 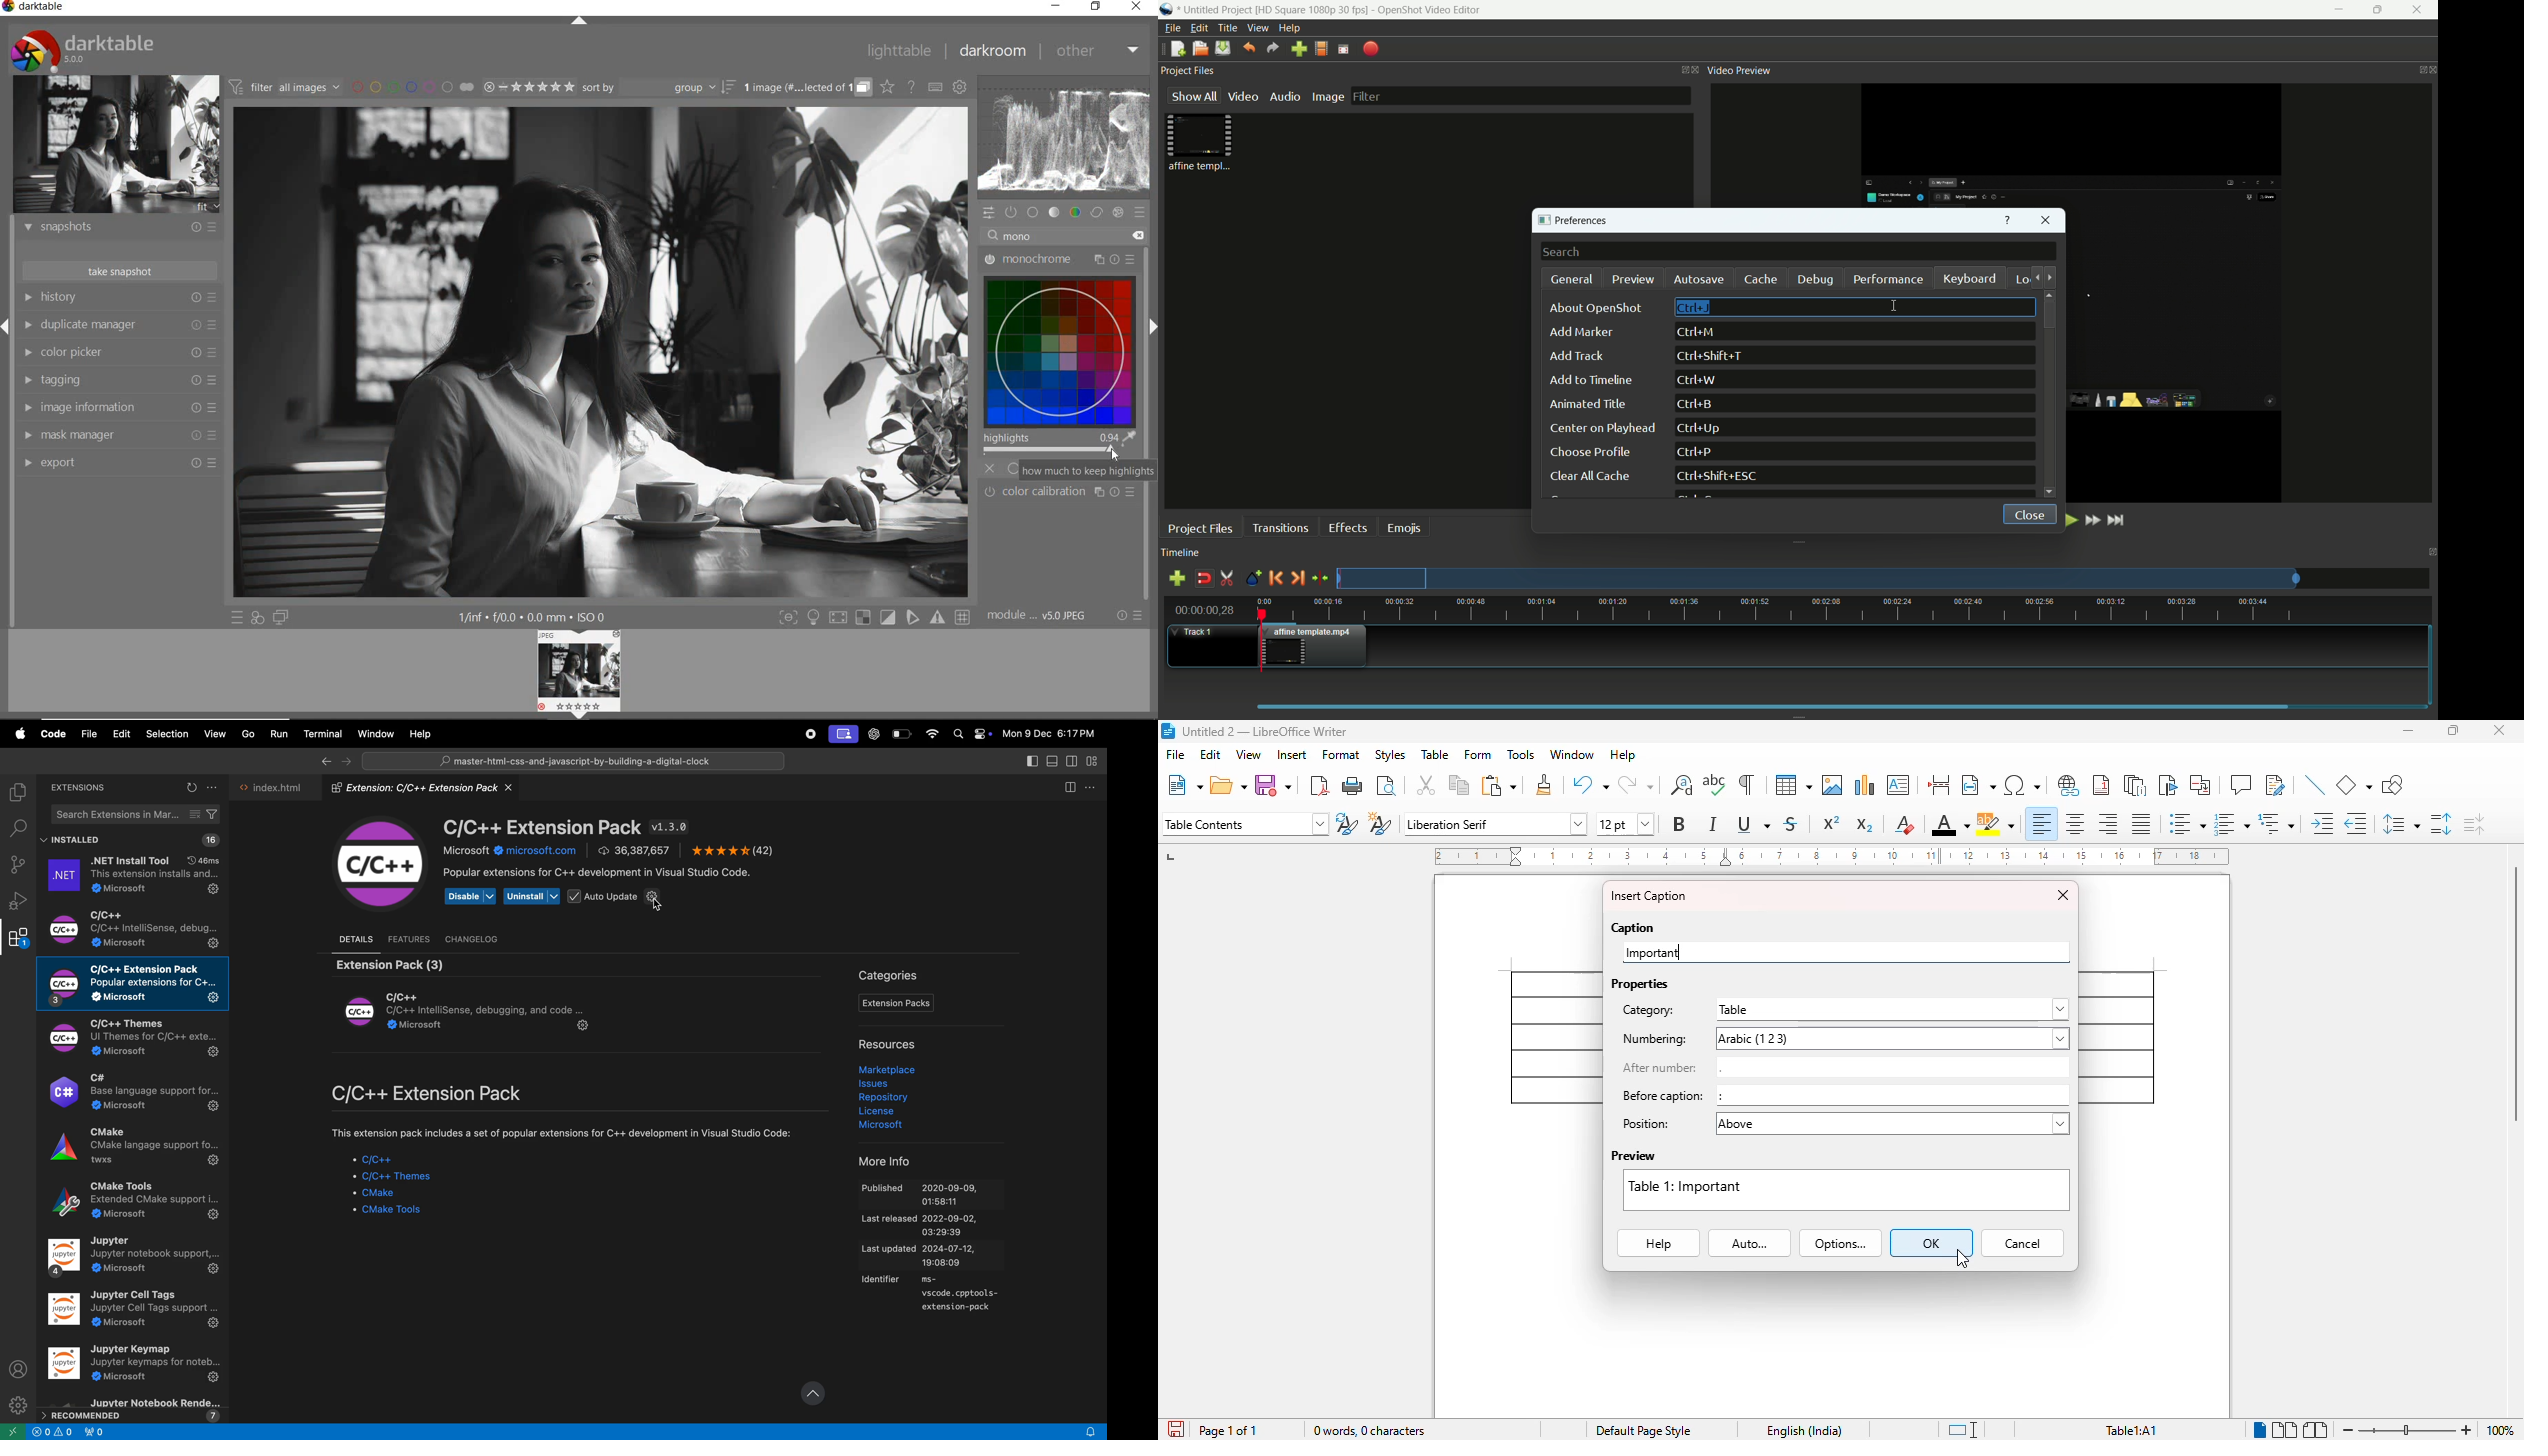 I want to click on title, so click(x=1265, y=732).